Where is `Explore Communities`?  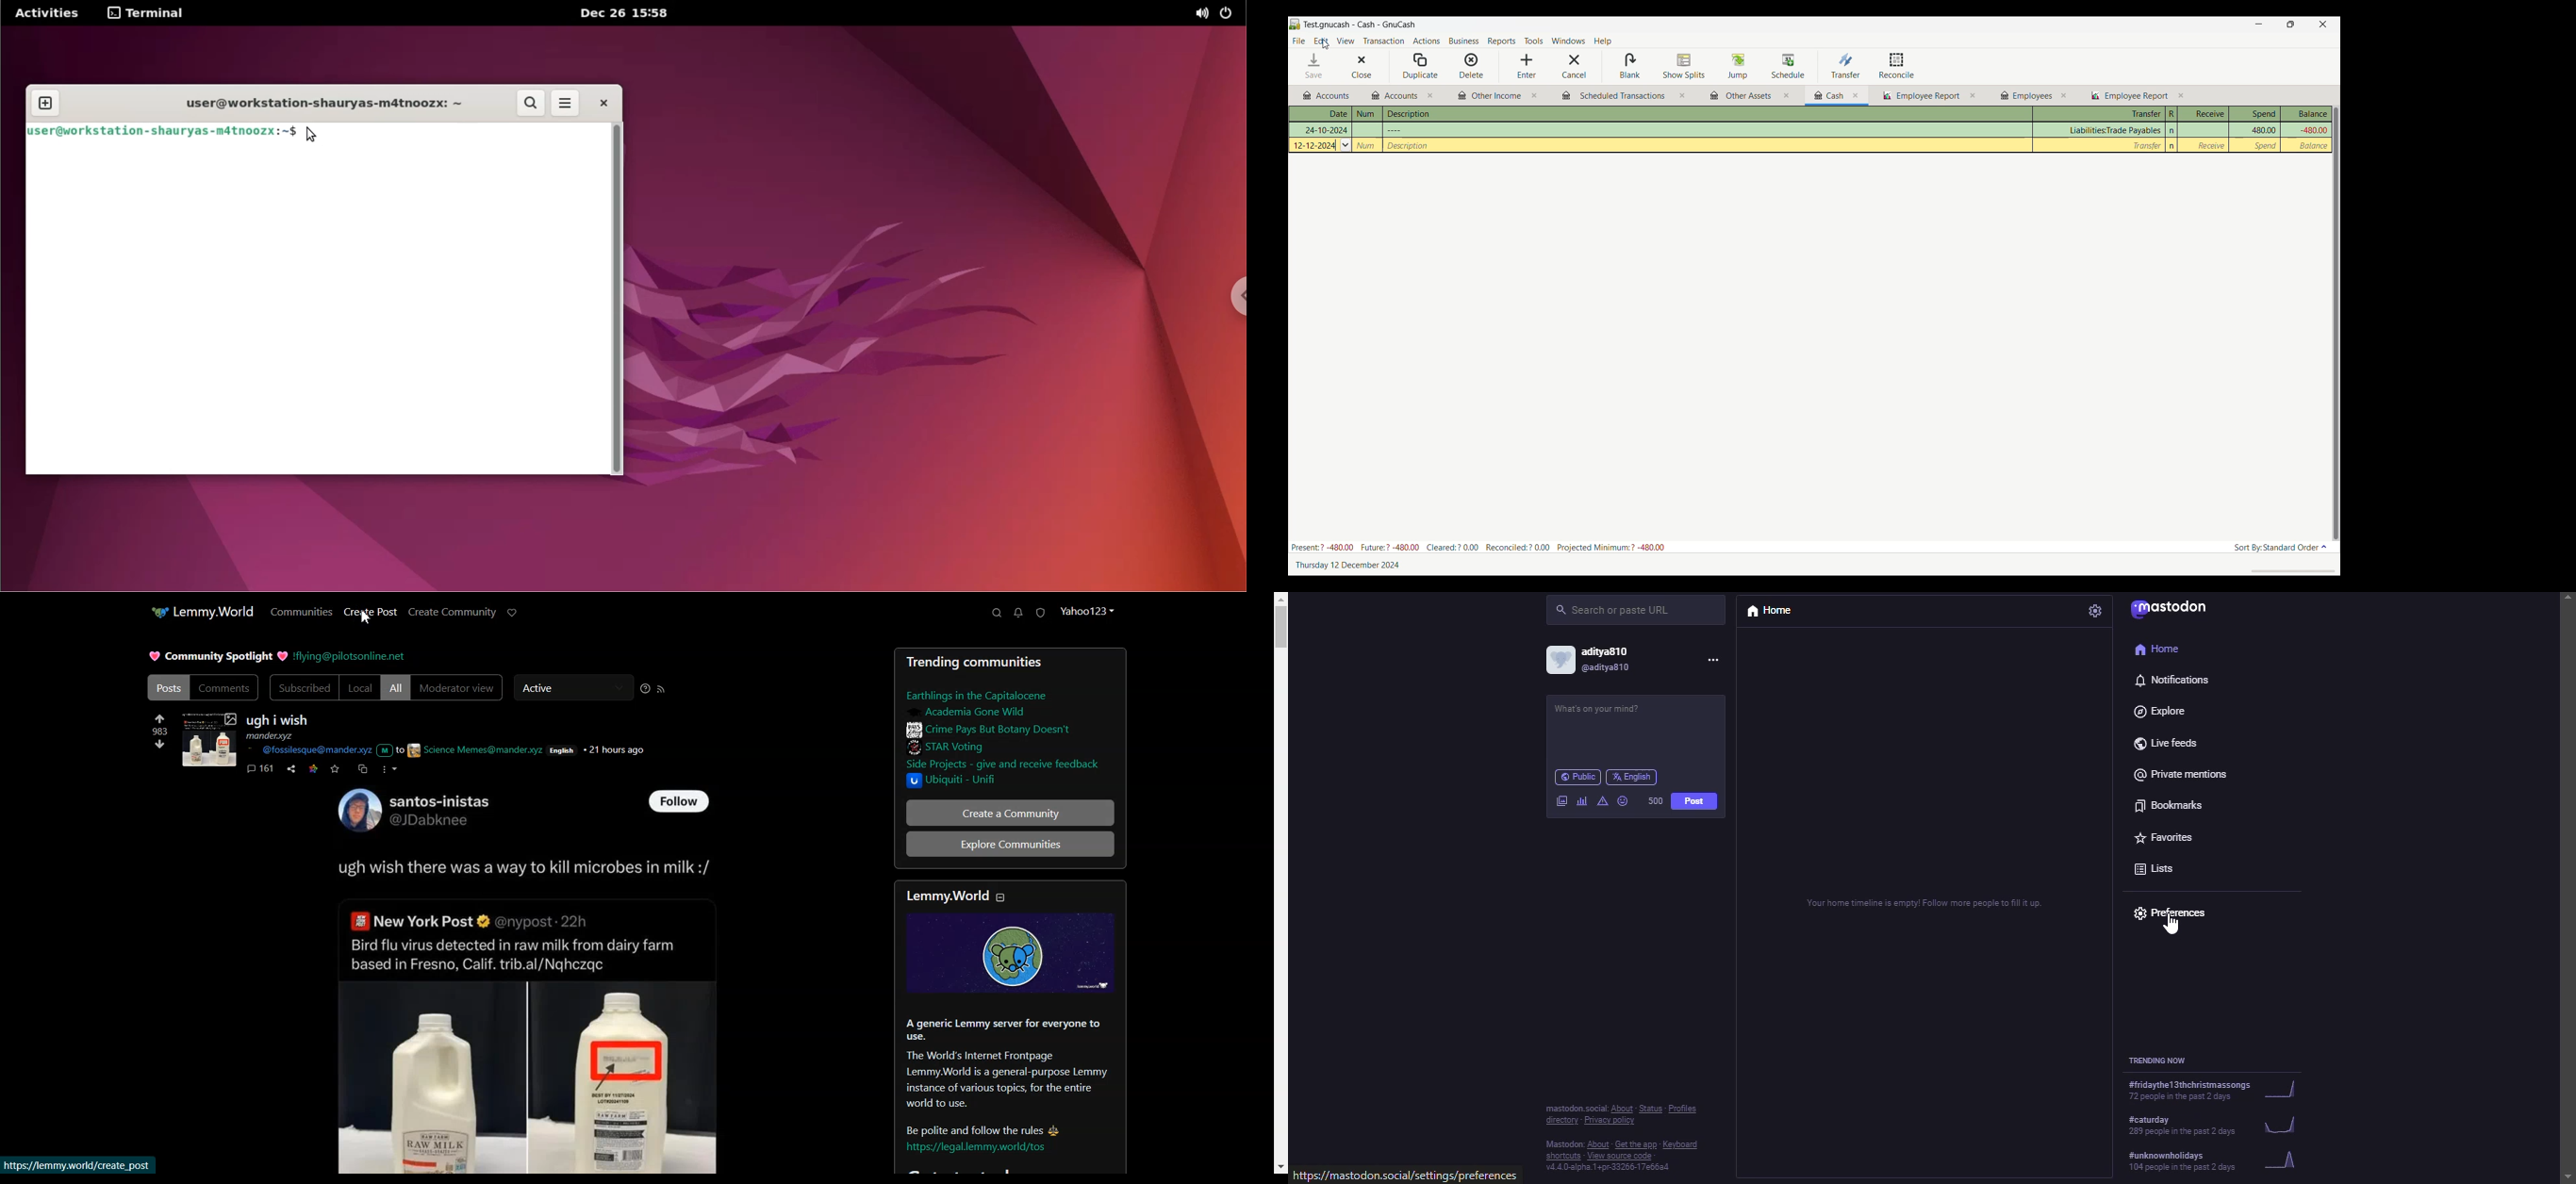 Explore Communities is located at coordinates (1012, 846).